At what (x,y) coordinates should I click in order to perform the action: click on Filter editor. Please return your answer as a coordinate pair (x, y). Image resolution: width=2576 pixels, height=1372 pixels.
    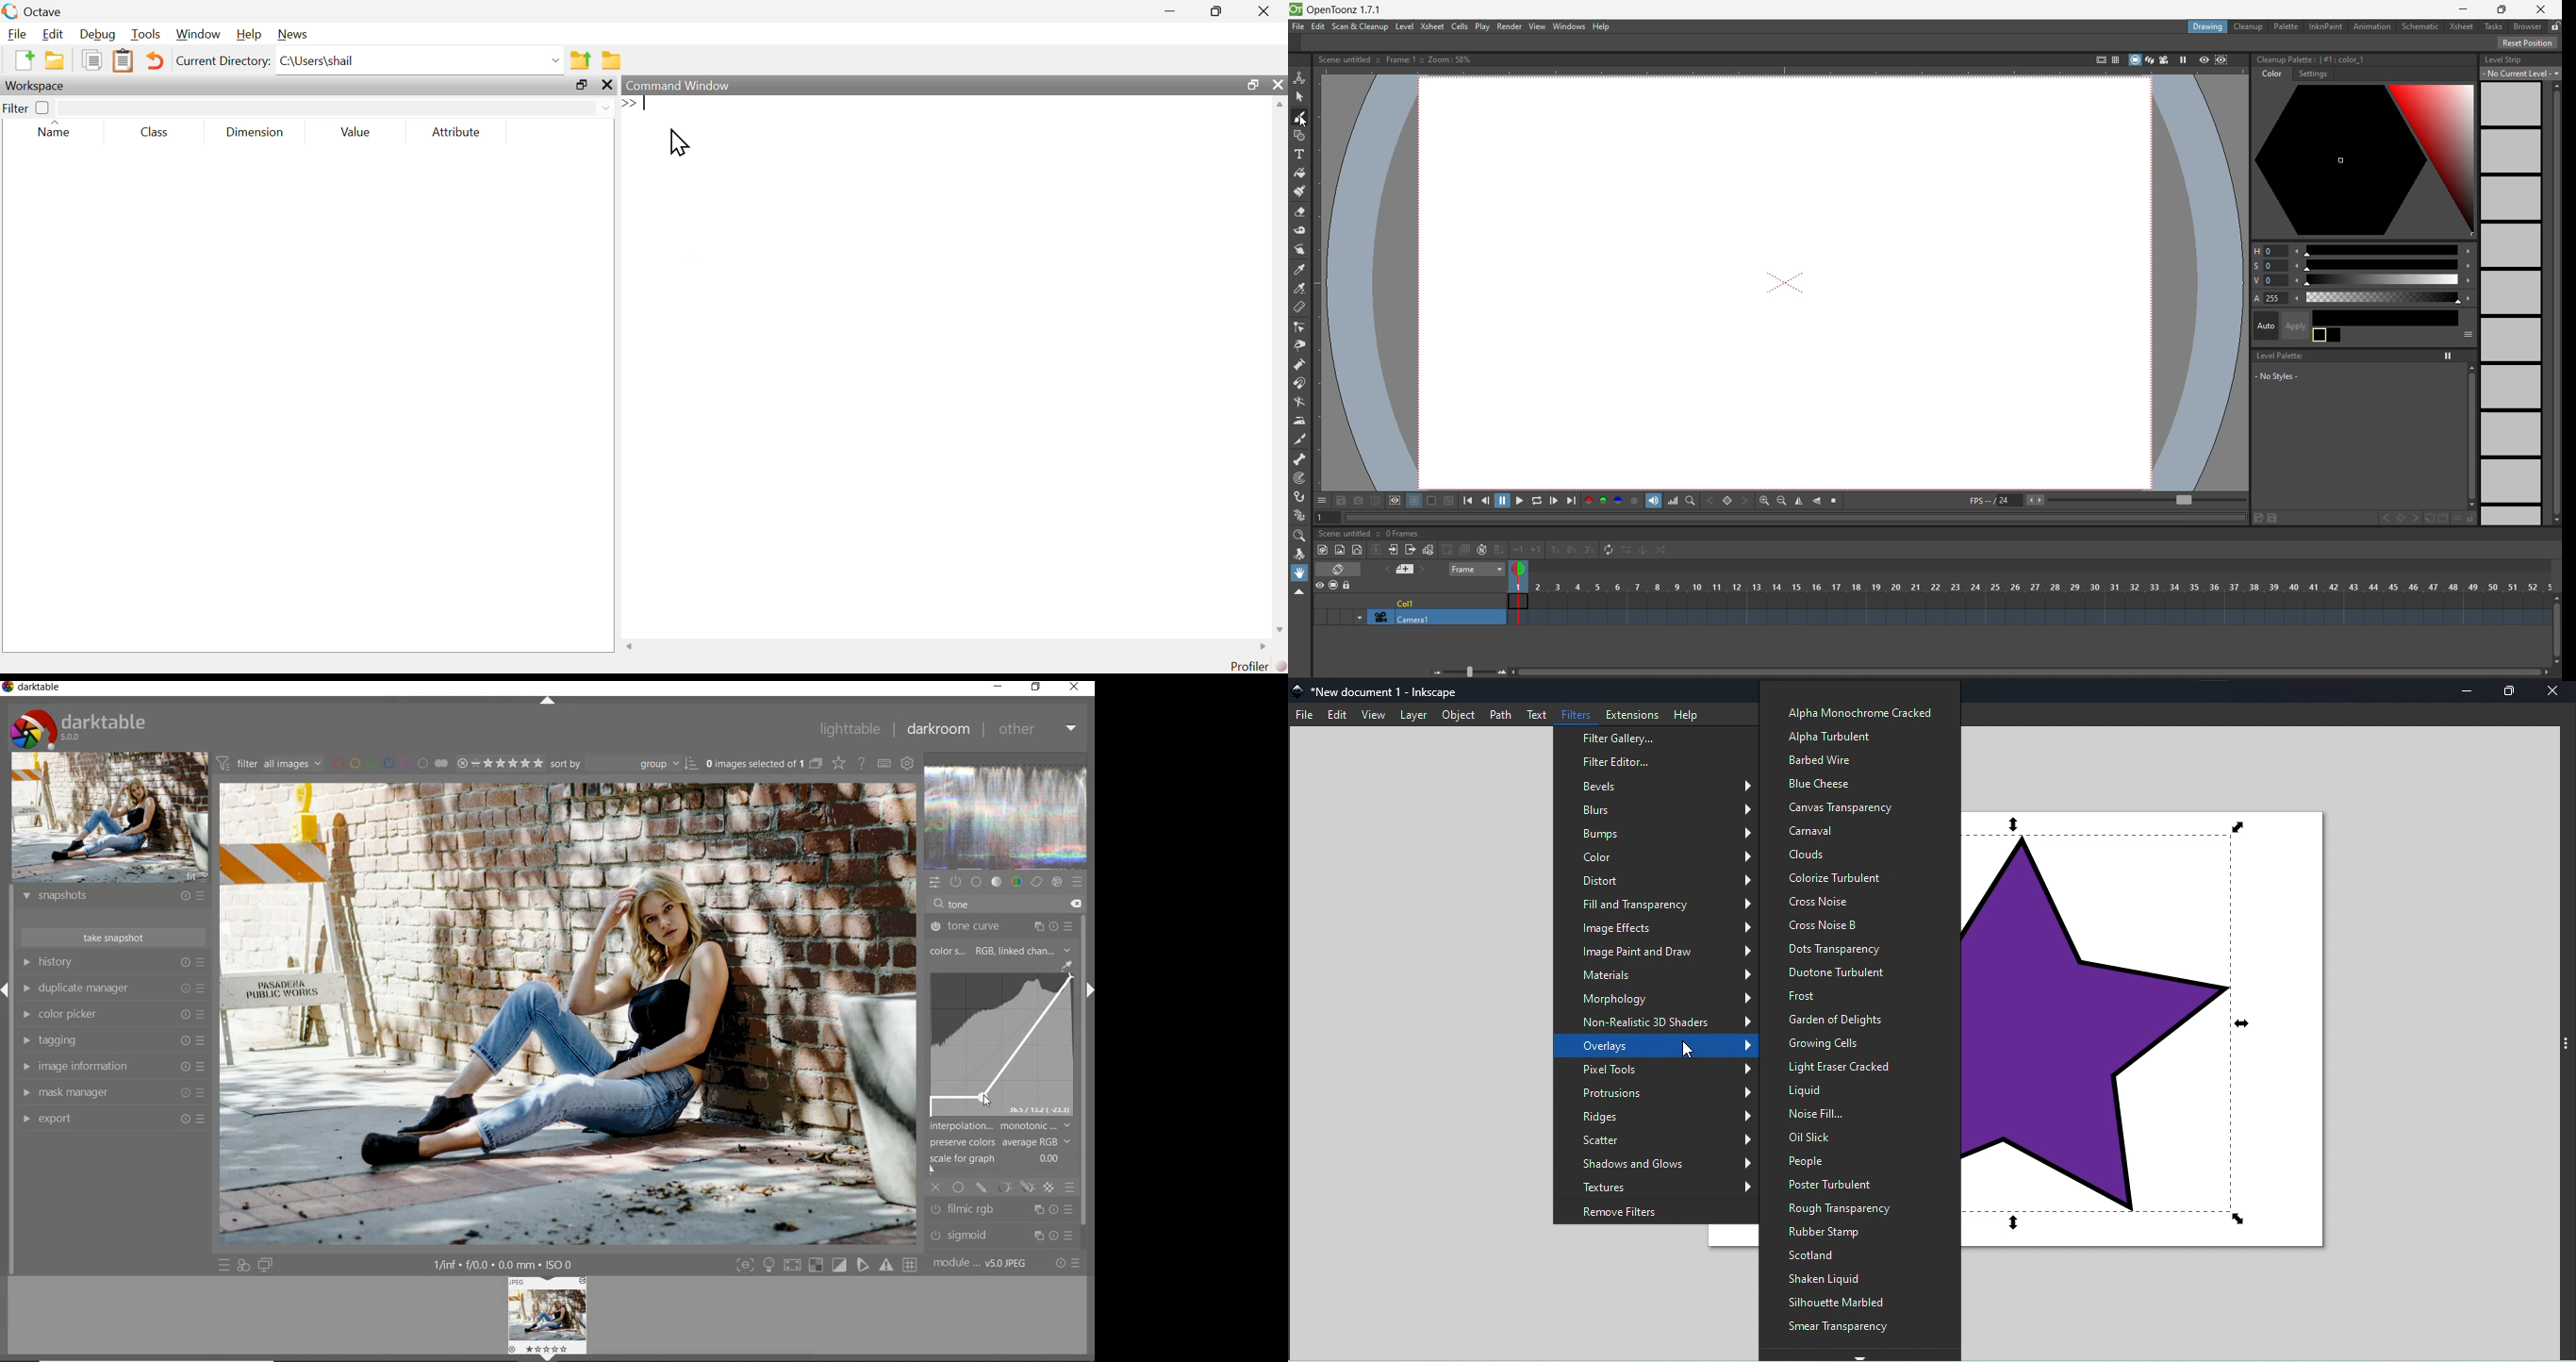
    Looking at the image, I should click on (1634, 764).